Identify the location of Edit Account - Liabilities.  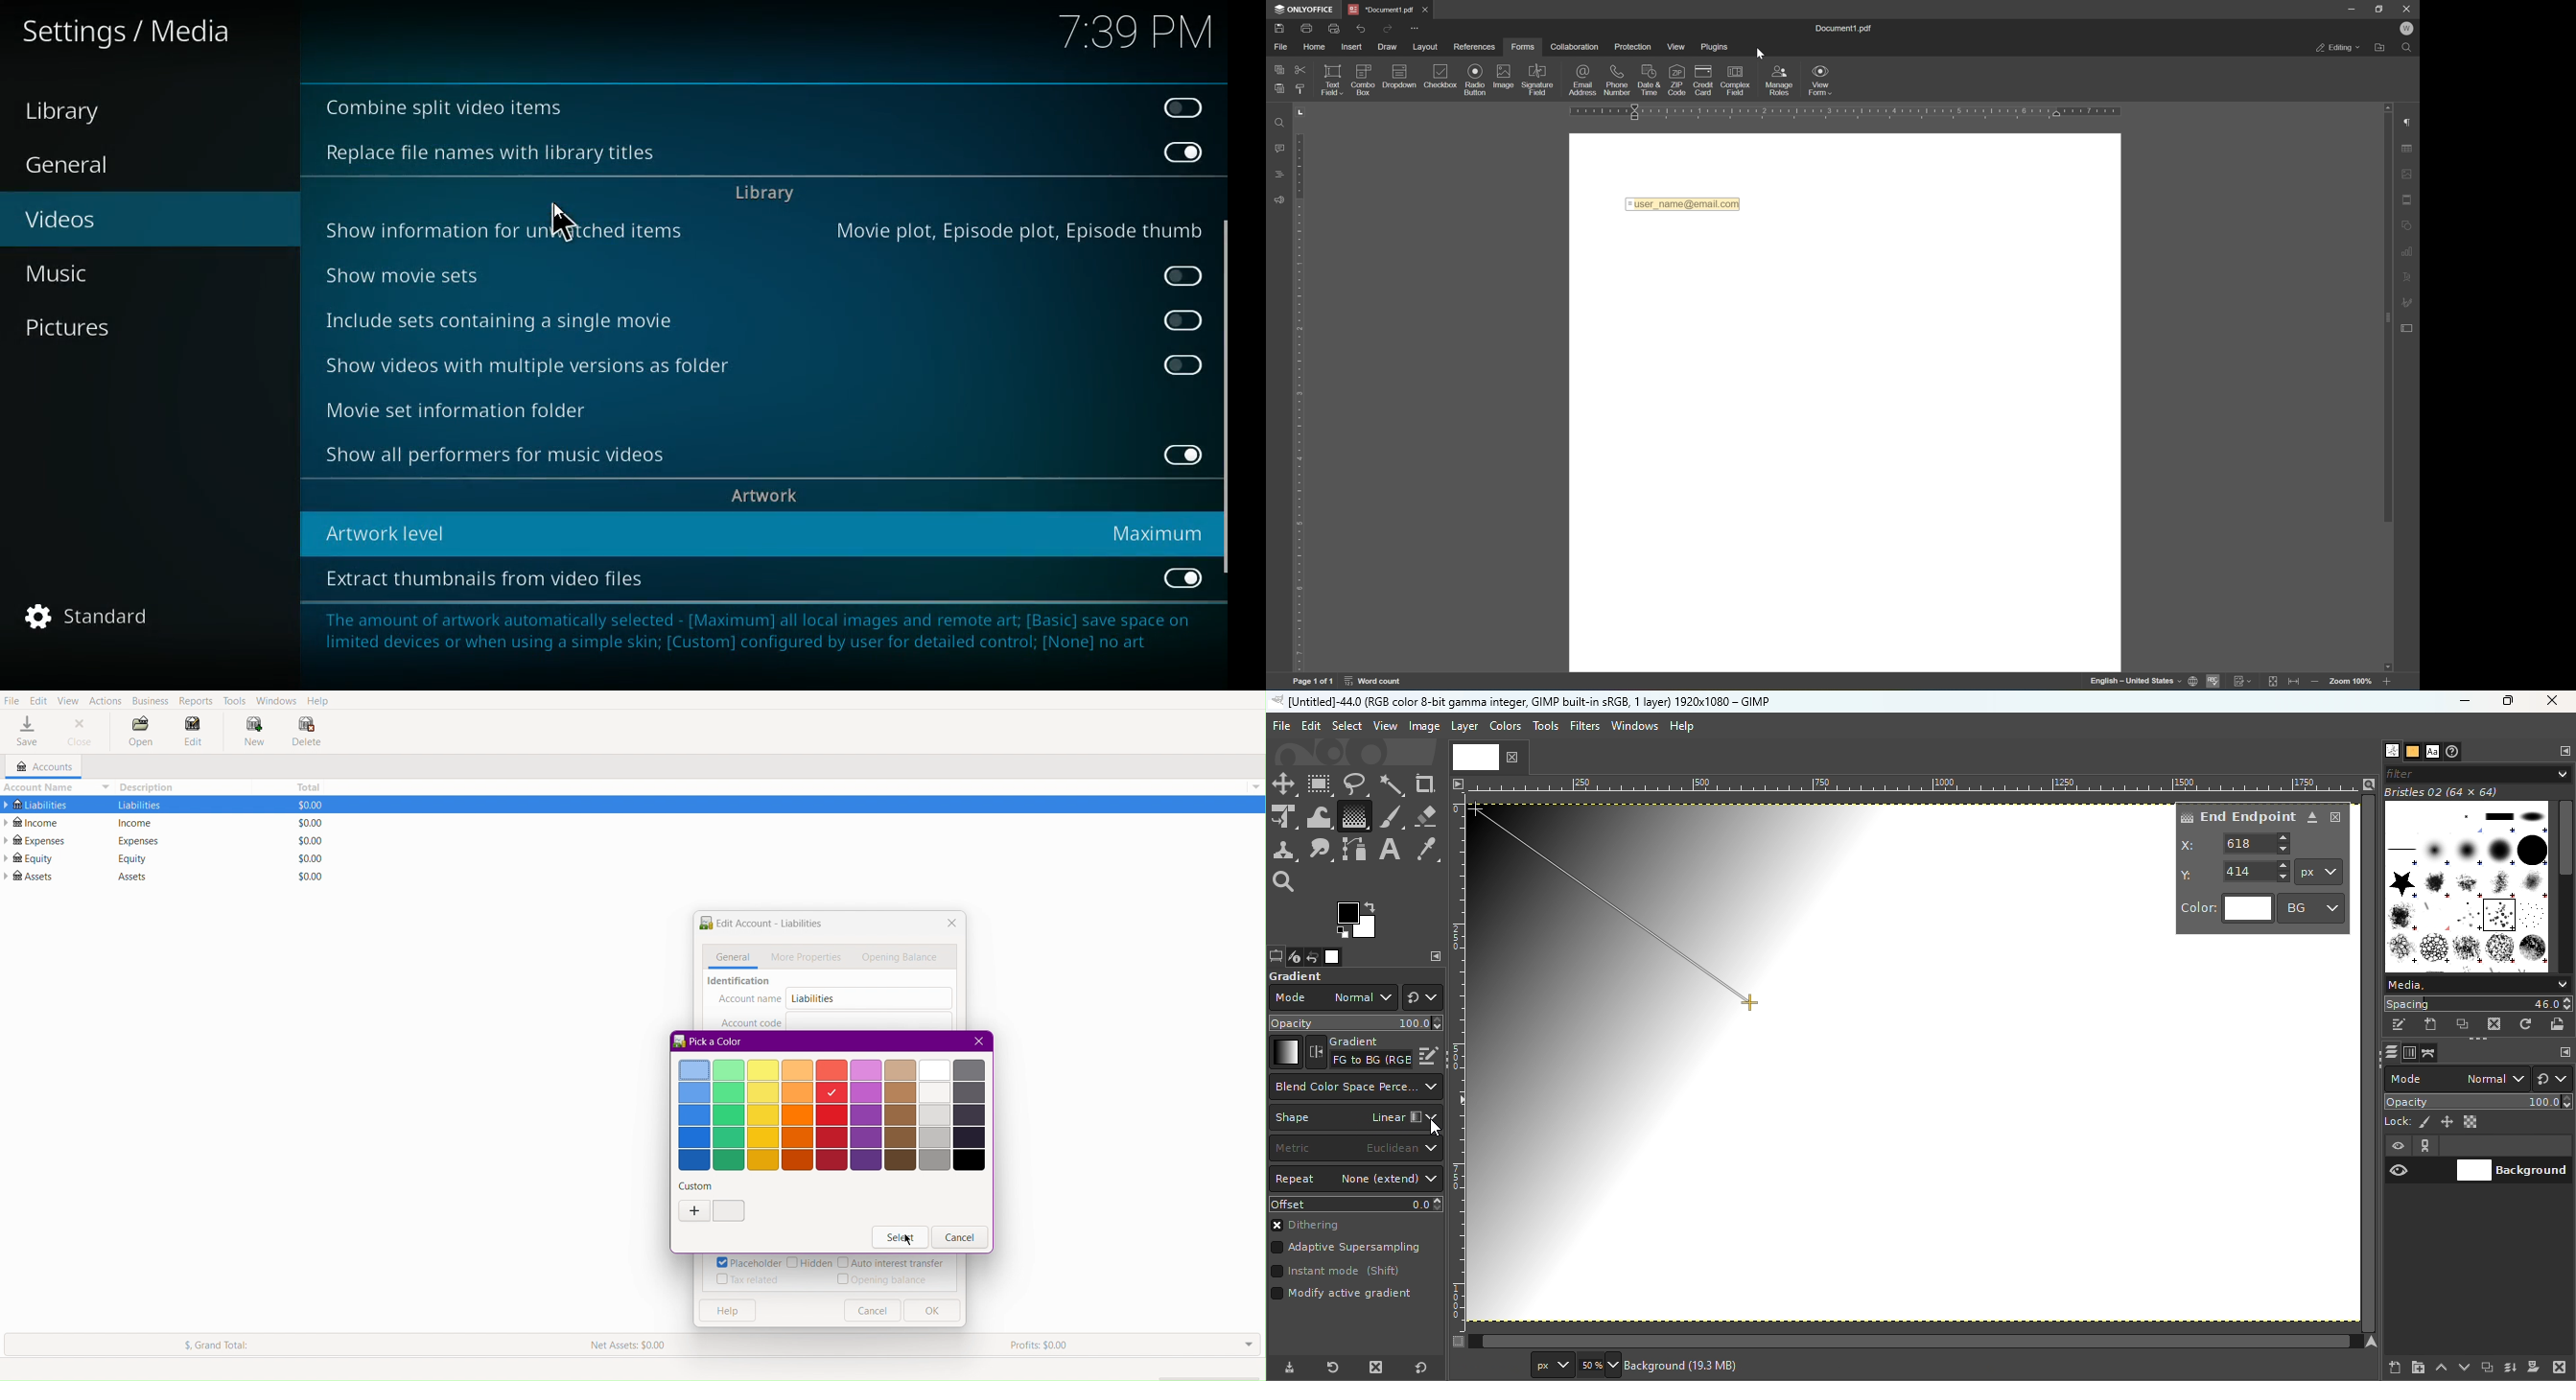
(760, 925).